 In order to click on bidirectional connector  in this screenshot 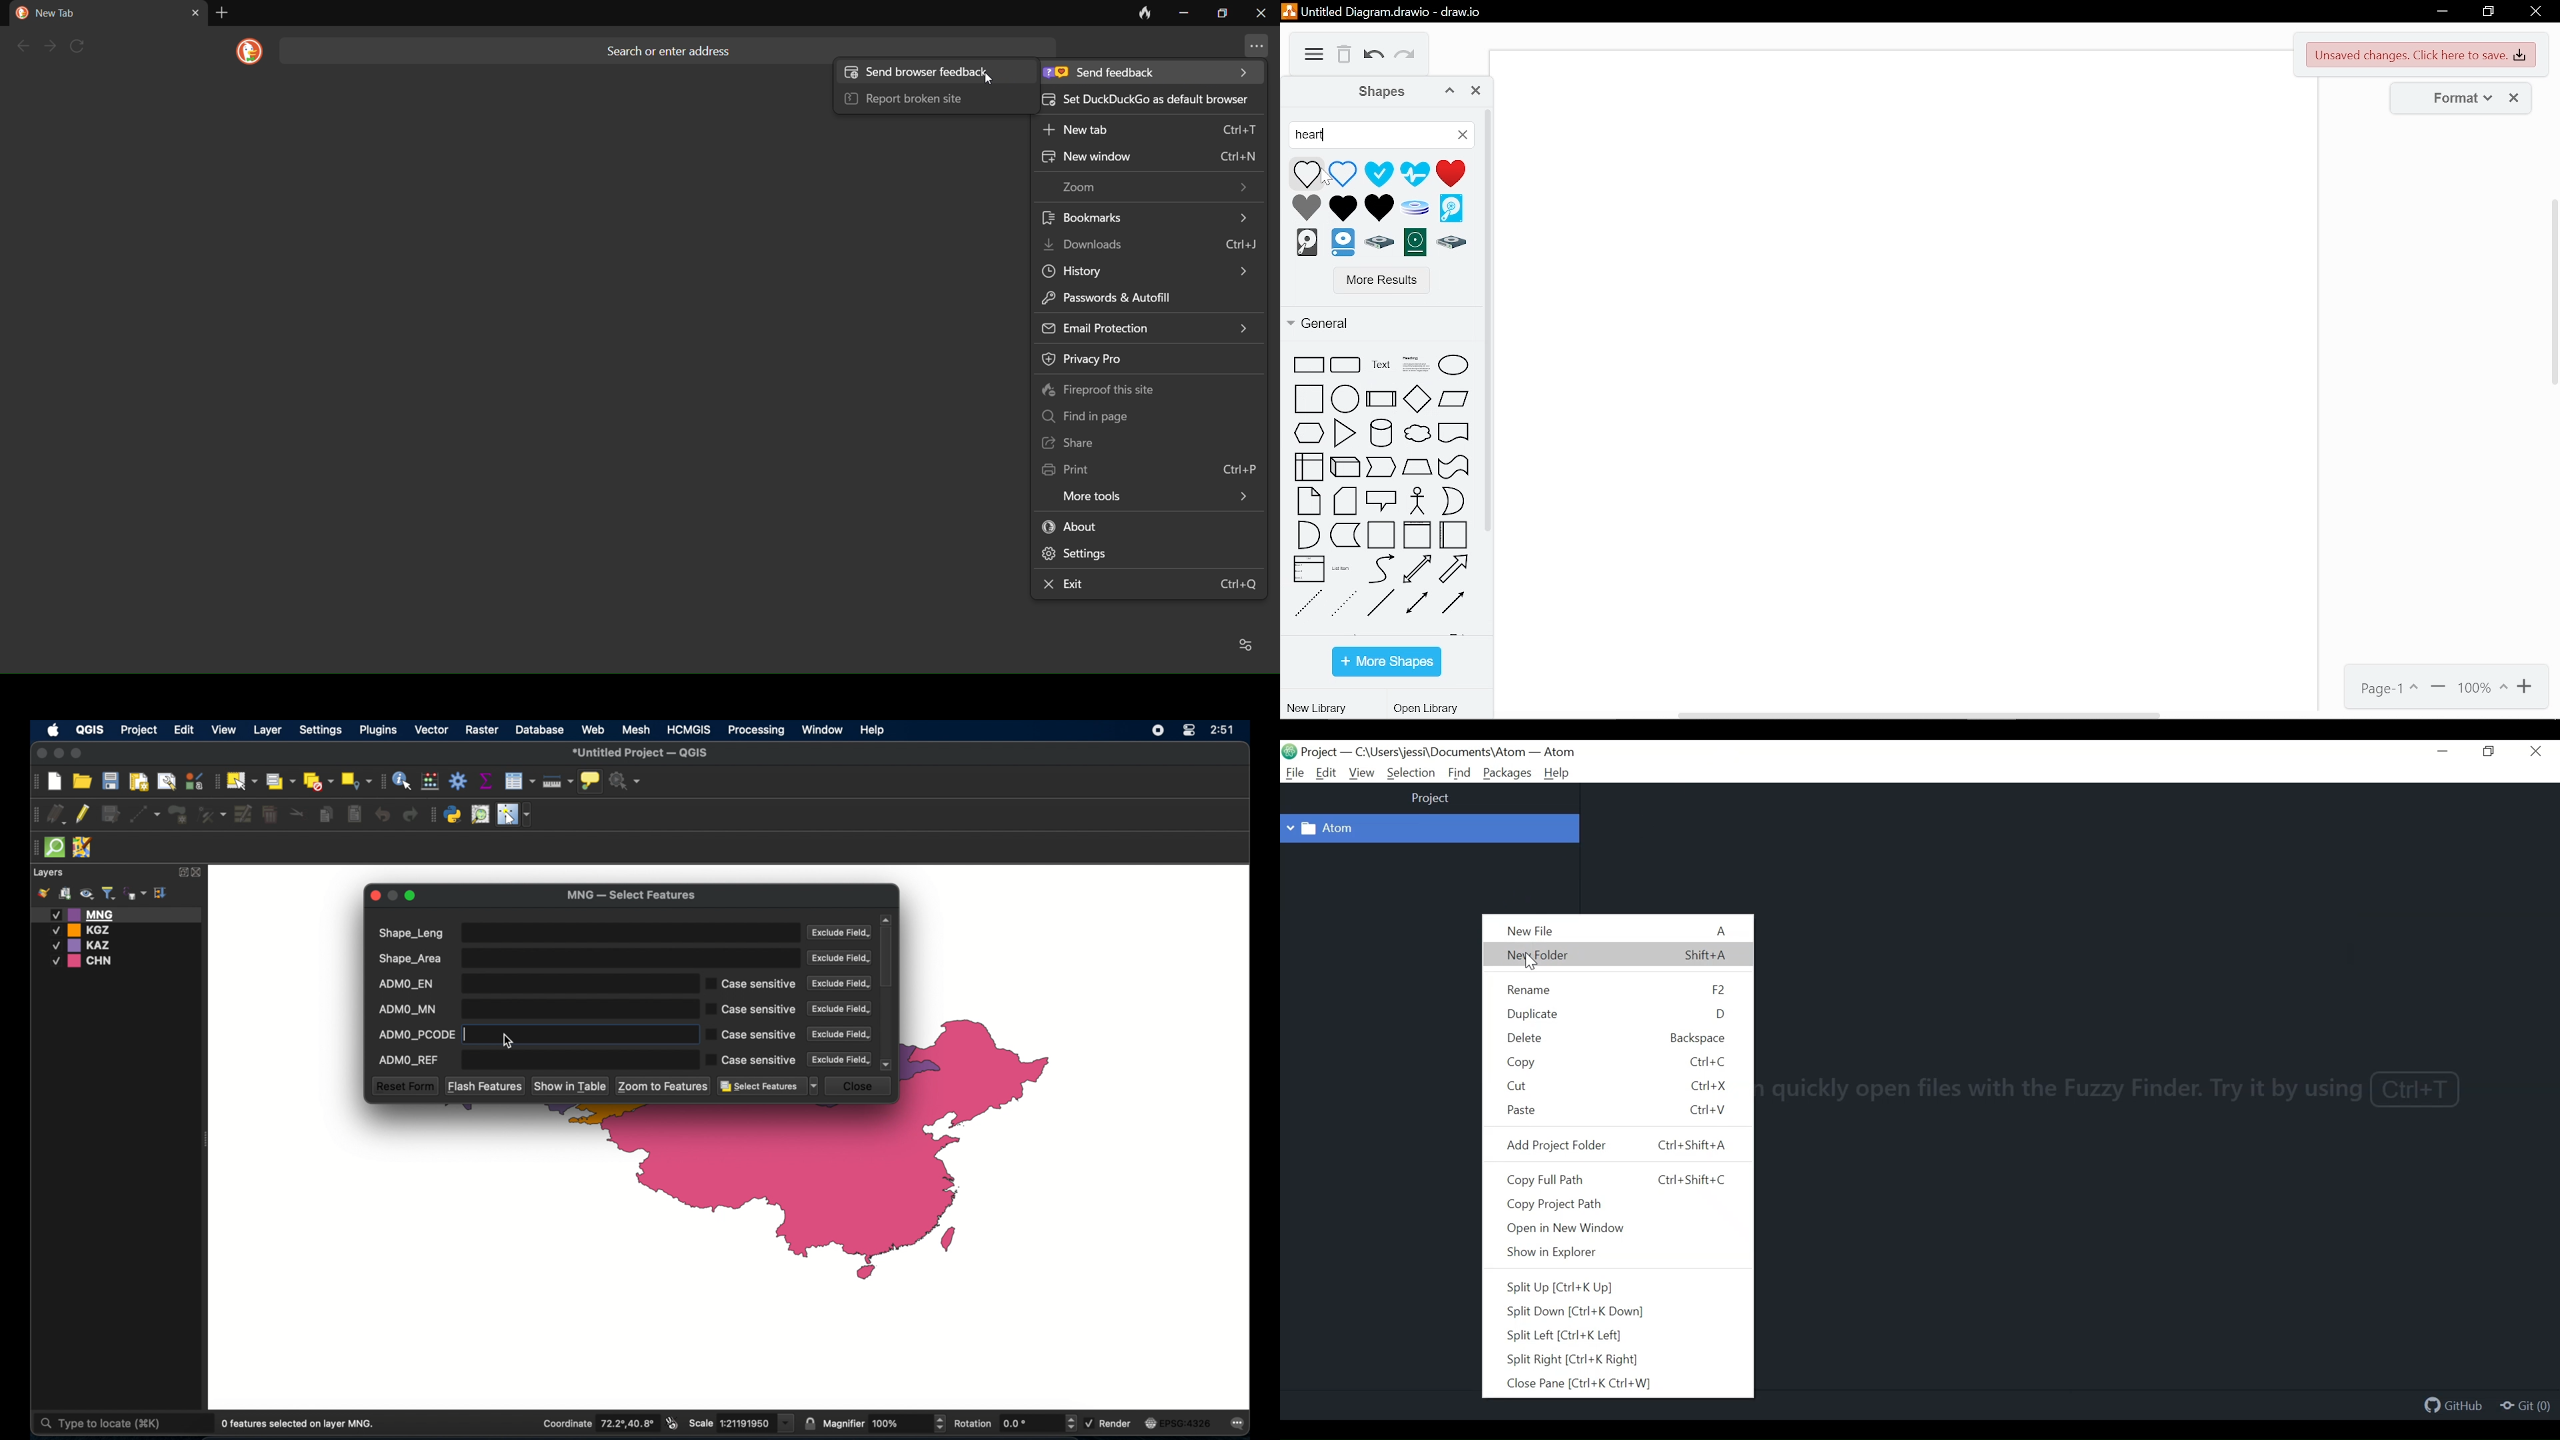, I will do `click(1418, 603)`.